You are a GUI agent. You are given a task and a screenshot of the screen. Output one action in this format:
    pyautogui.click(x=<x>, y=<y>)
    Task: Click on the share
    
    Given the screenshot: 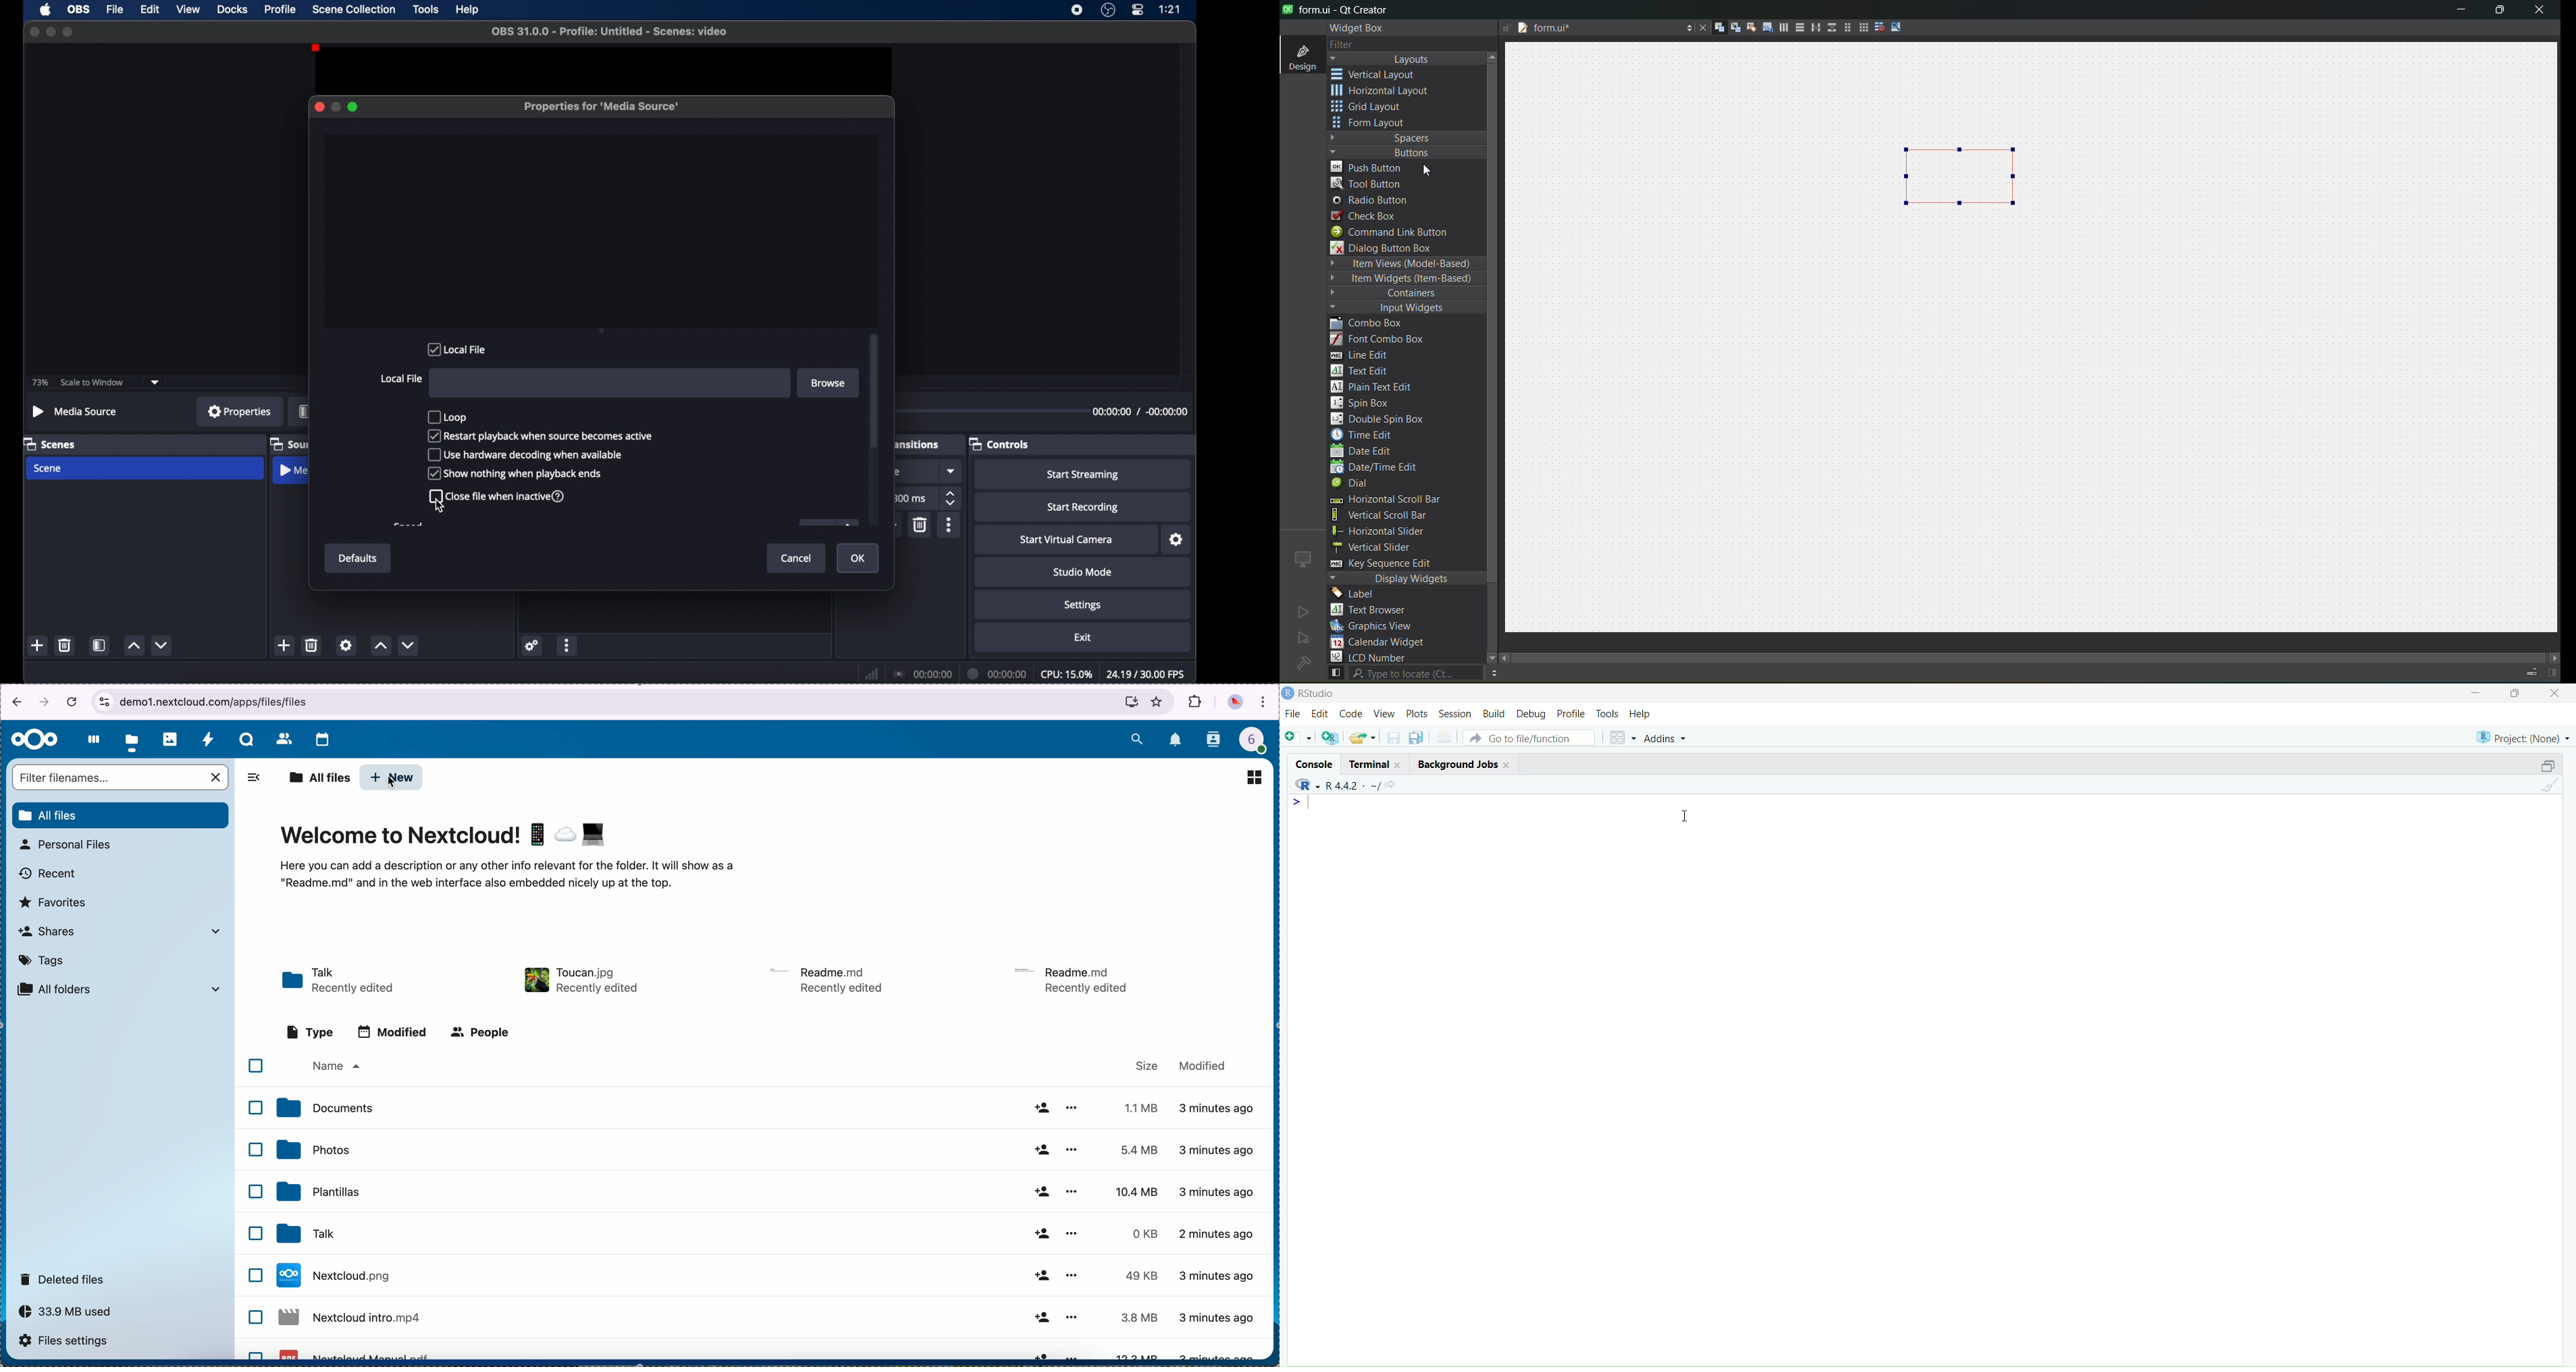 What is the action you would take?
    pyautogui.click(x=1041, y=1149)
    